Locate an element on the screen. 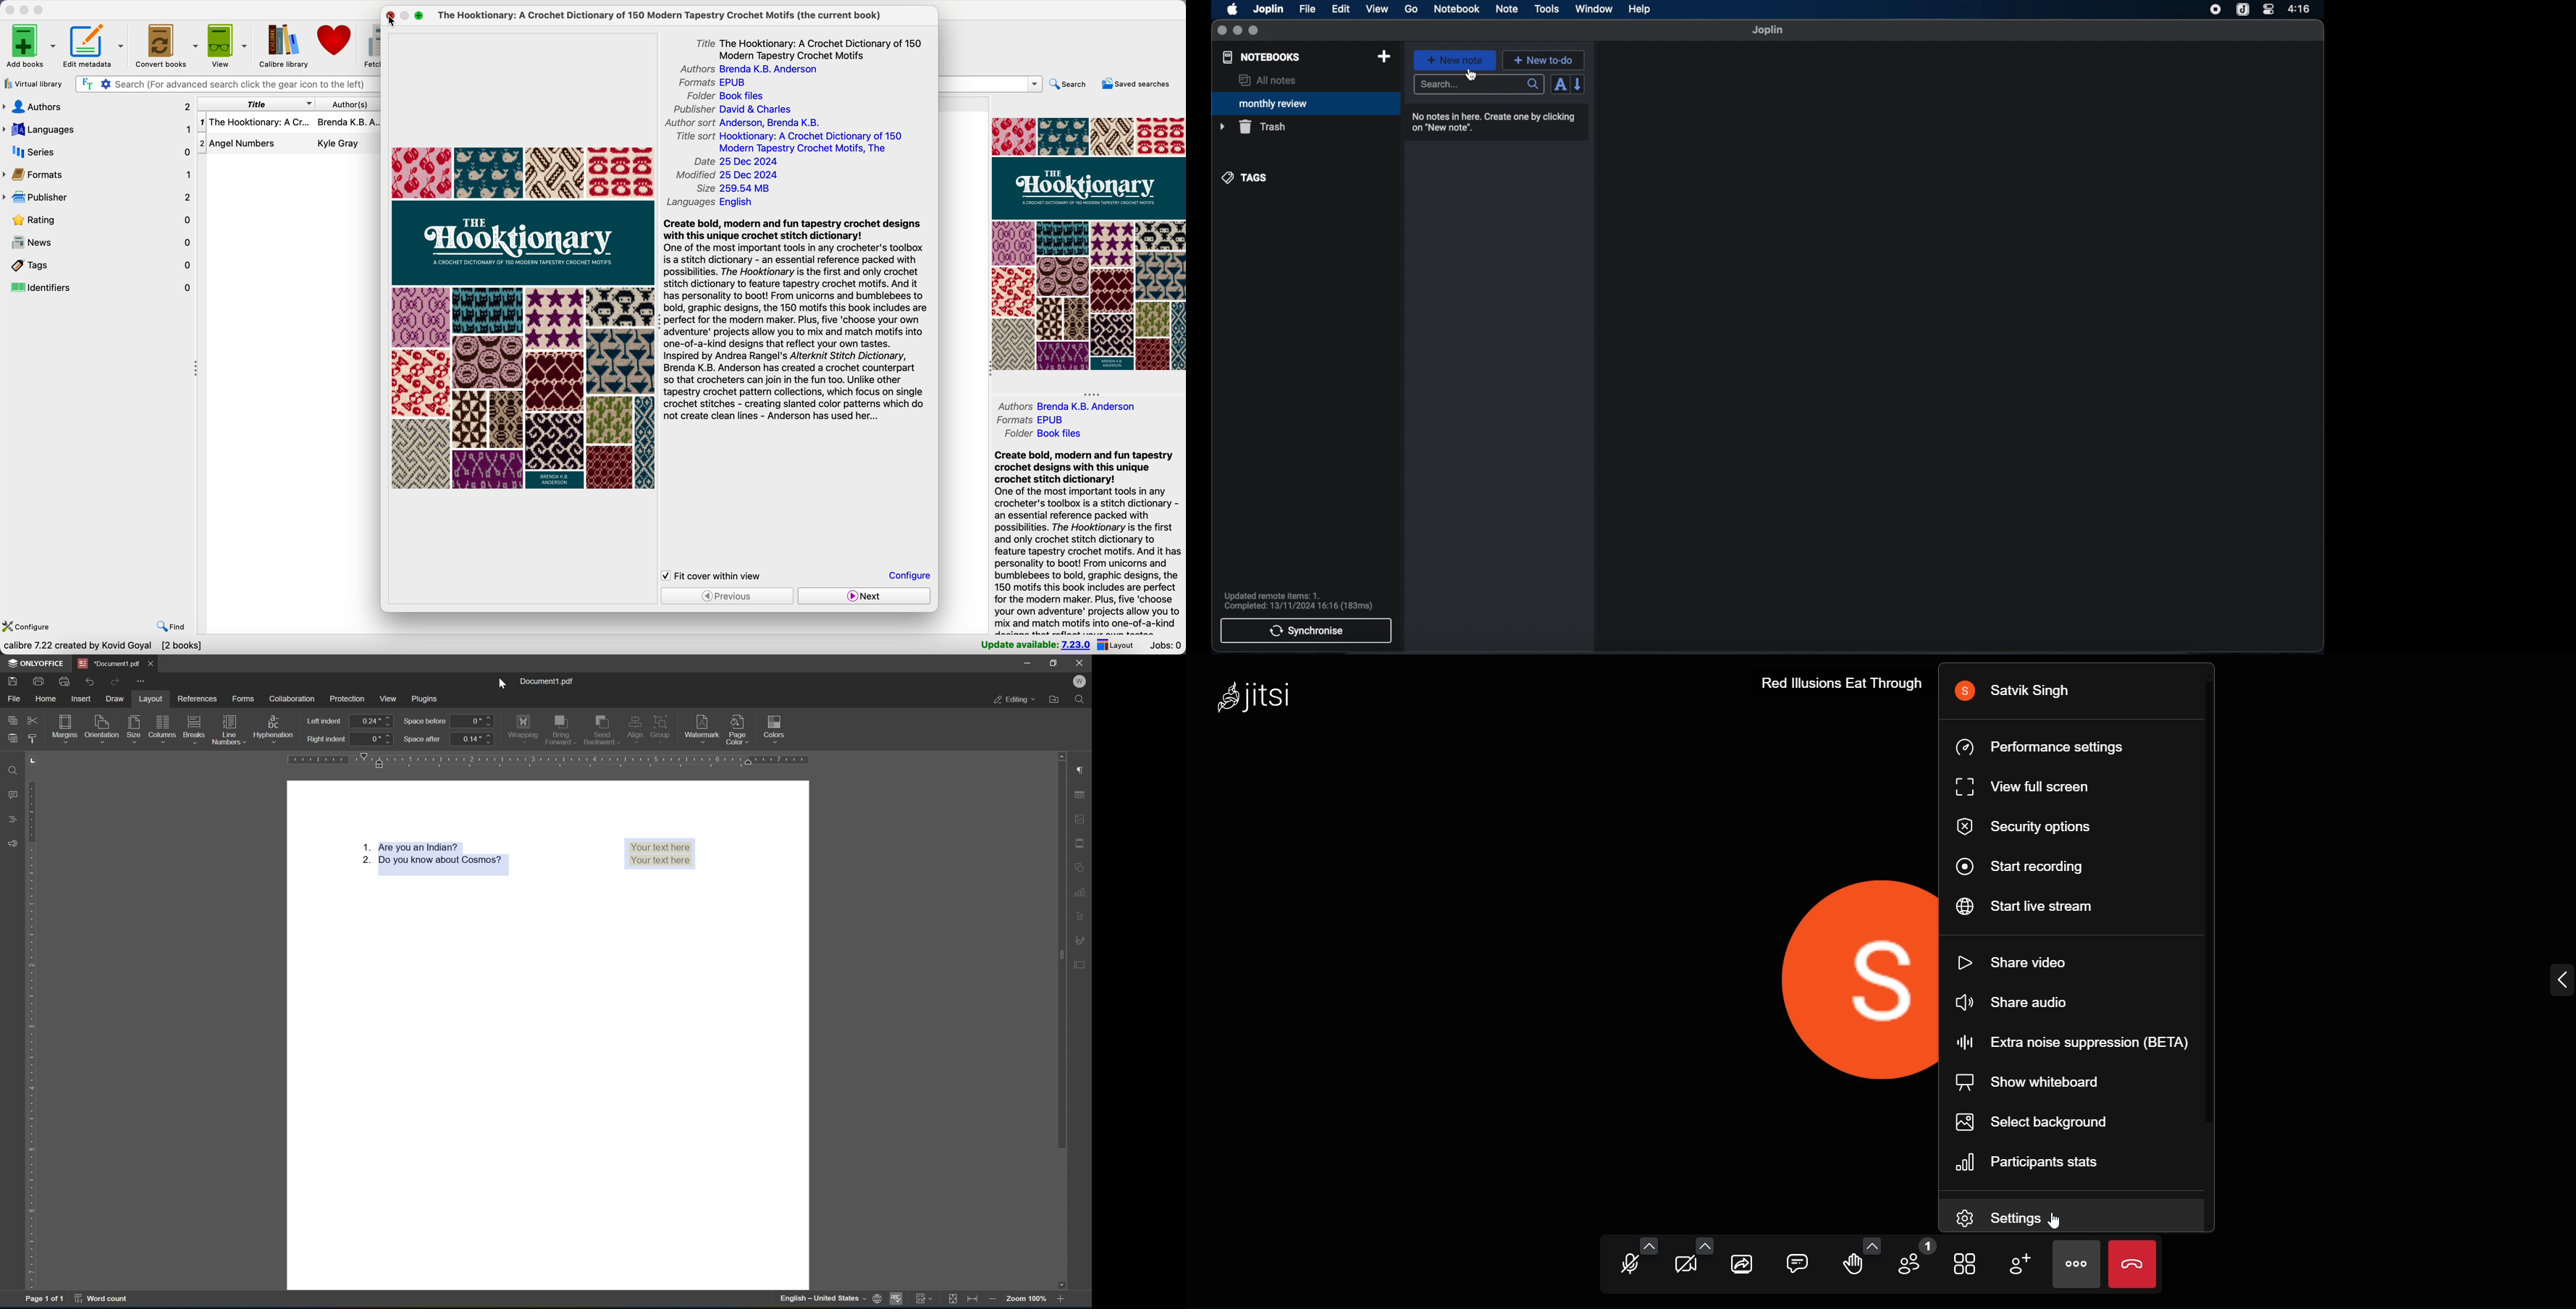 This screenshot has height=1316, width=2576. formats is located at coordinates (712, 83).